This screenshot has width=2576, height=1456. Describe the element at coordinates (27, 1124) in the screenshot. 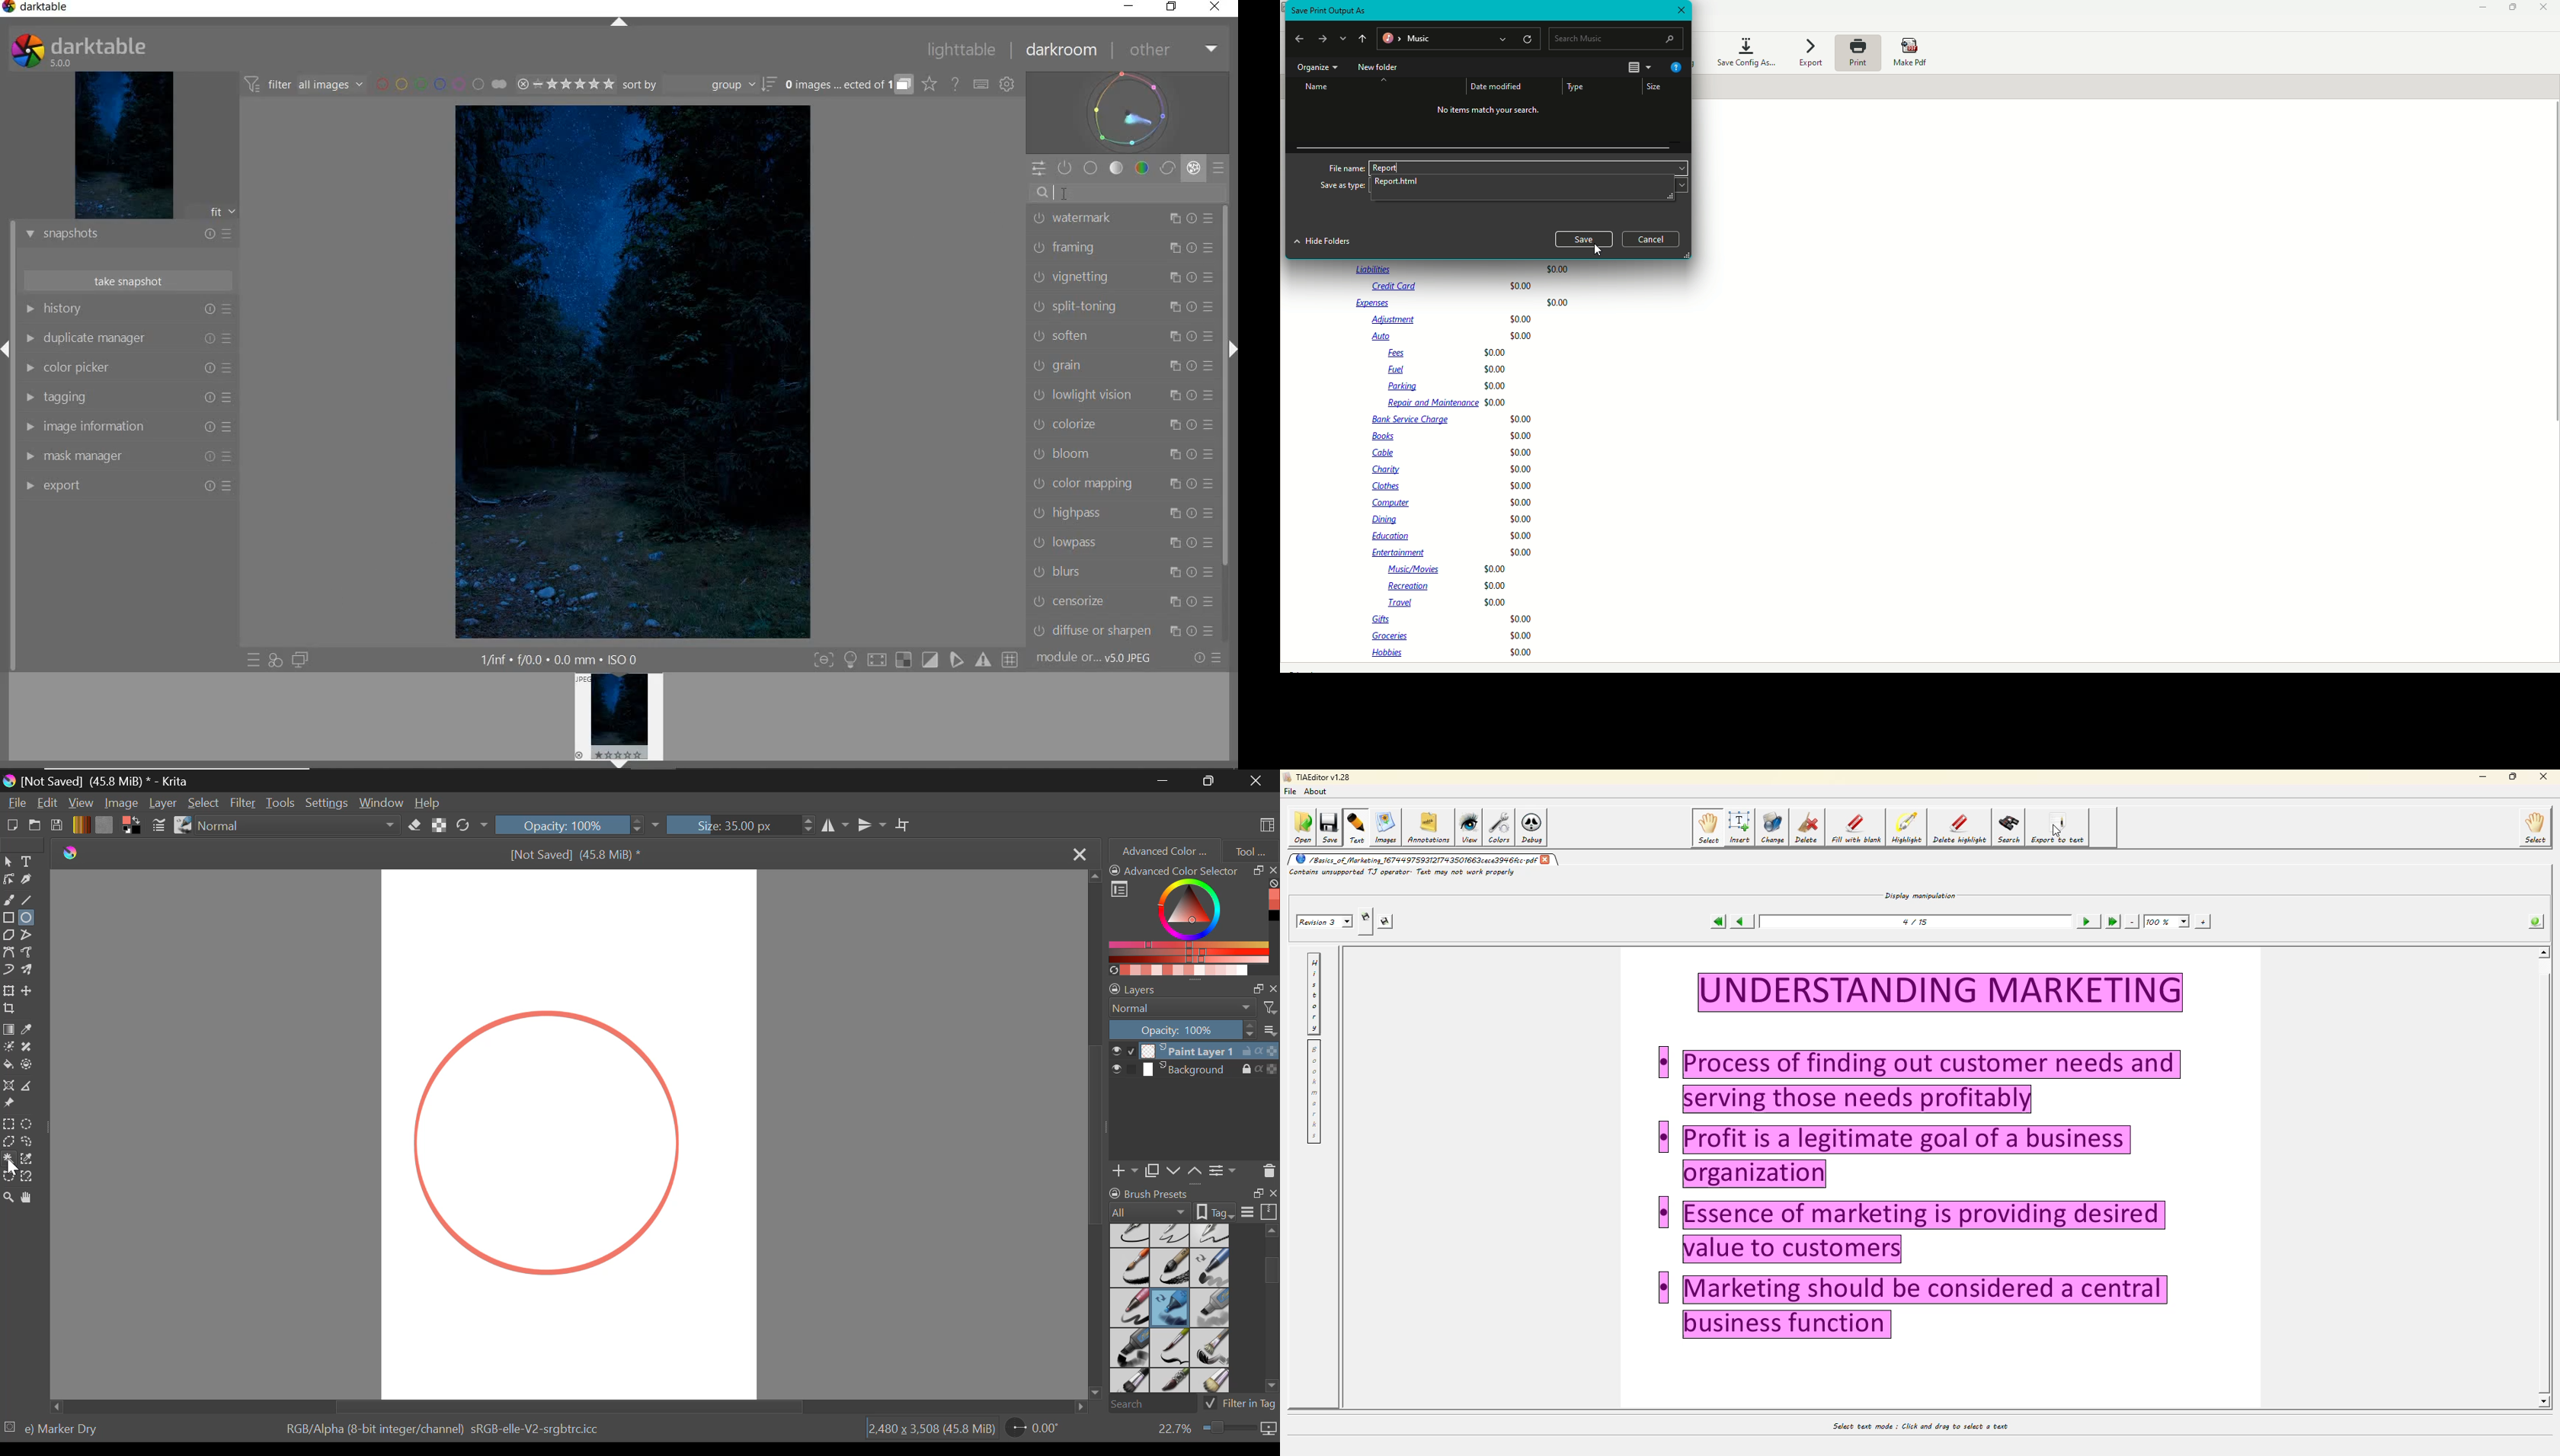

I see `Elliptical Selection Tool` at that location.